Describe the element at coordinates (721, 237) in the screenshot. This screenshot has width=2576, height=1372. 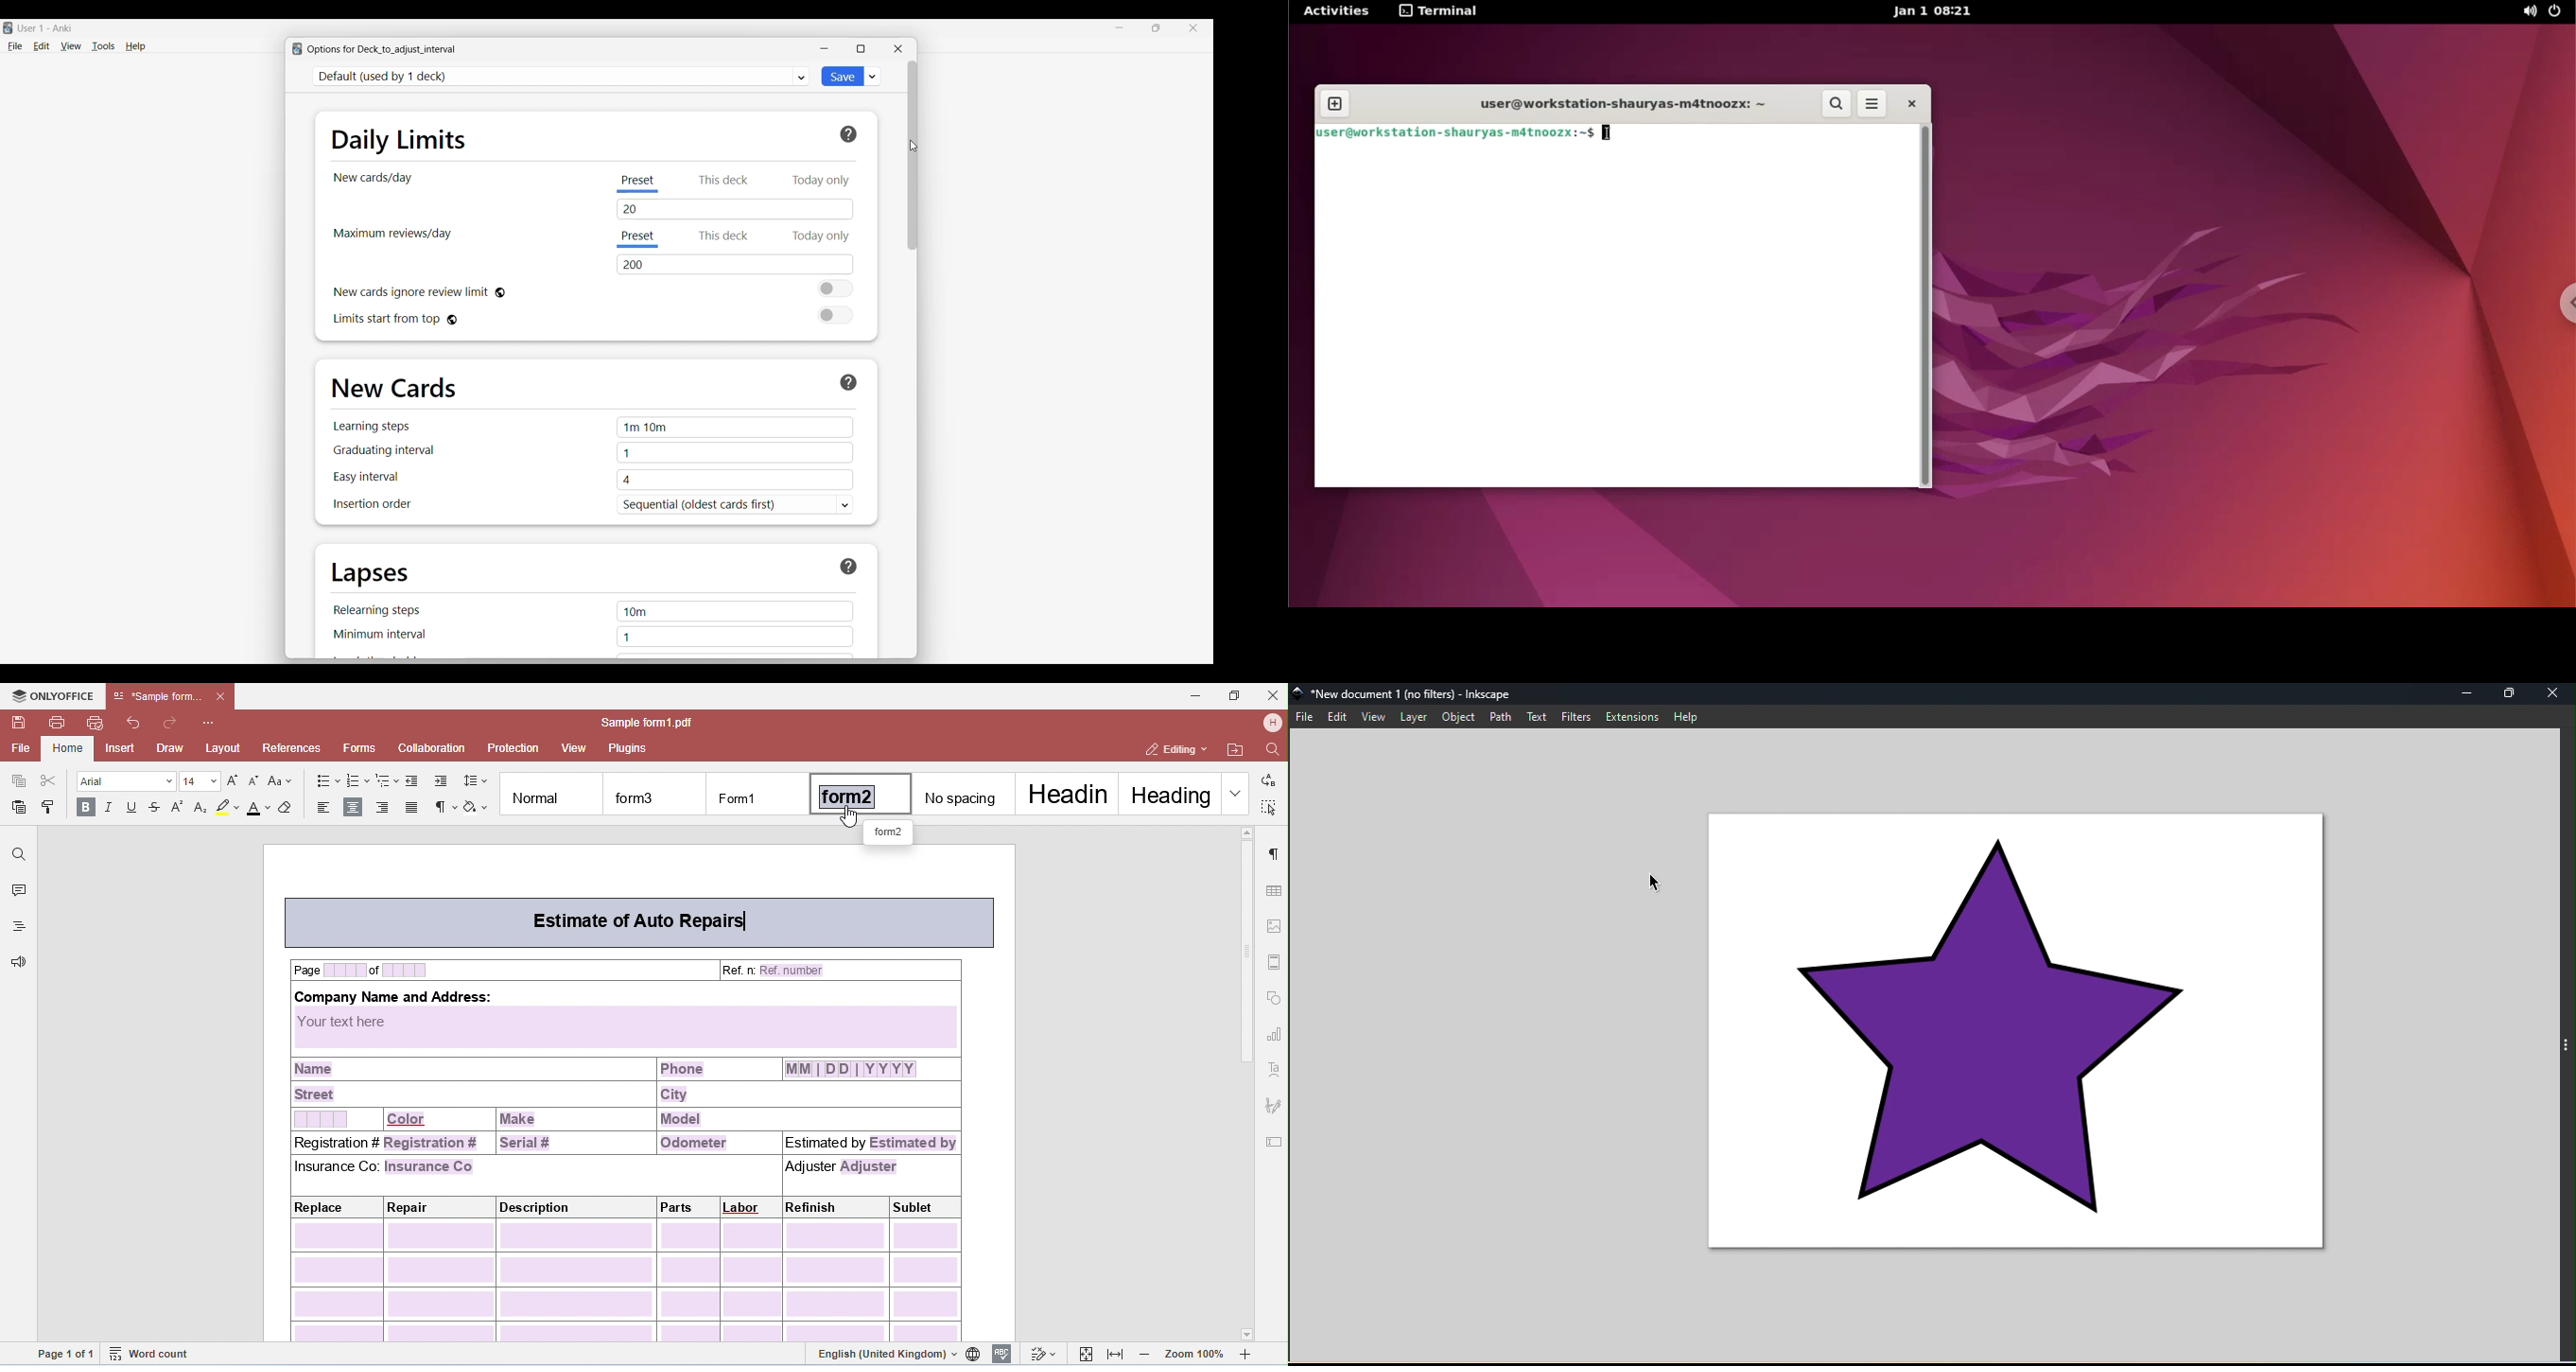
I see `This deck` at that location.